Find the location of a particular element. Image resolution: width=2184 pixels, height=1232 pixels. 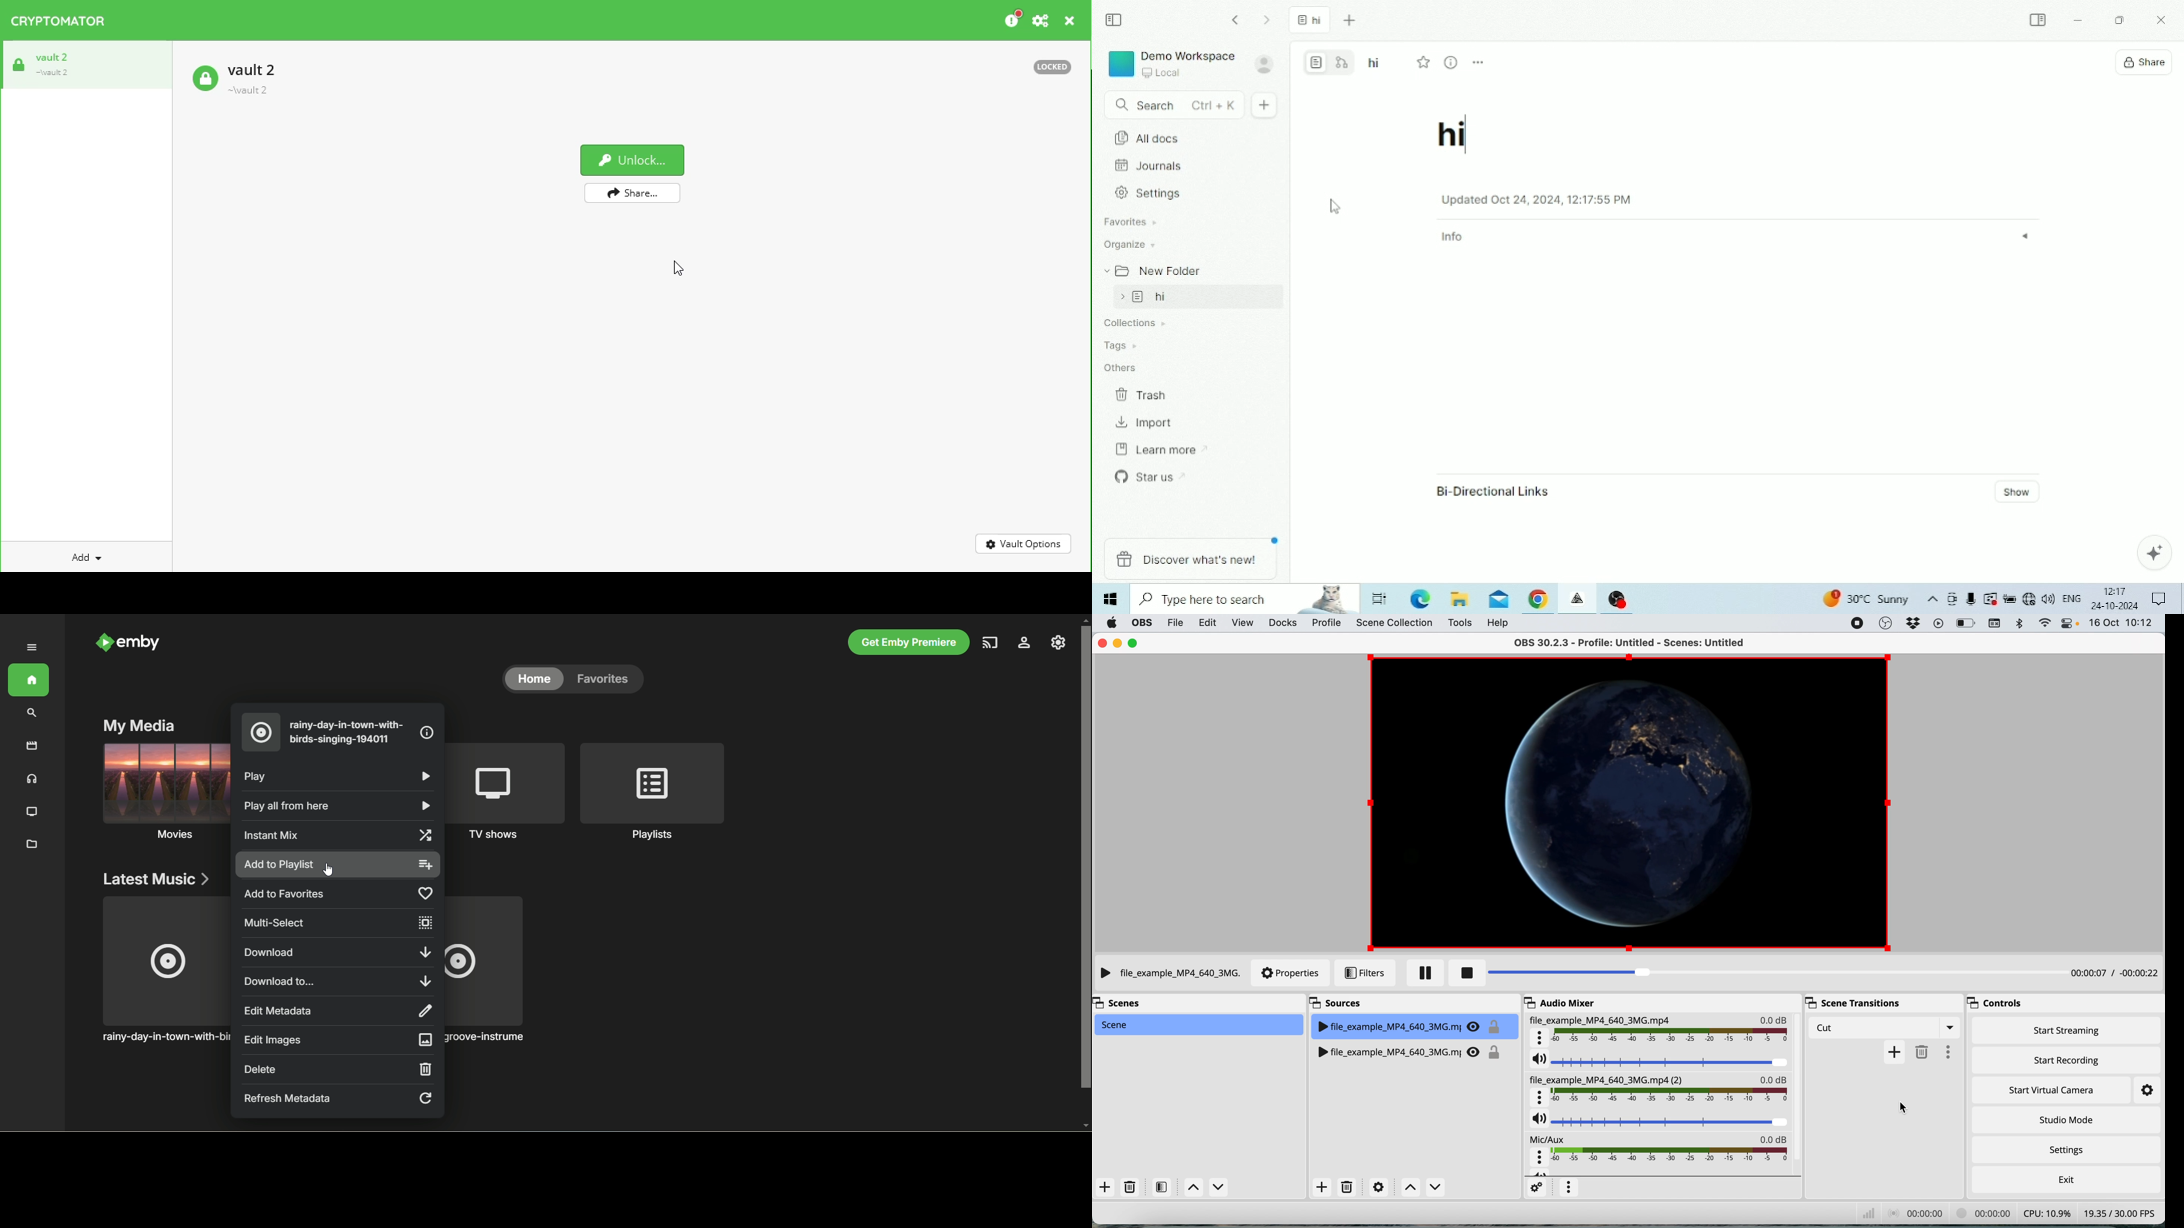

Caret Menu is located at coordinates (1948, 1028).